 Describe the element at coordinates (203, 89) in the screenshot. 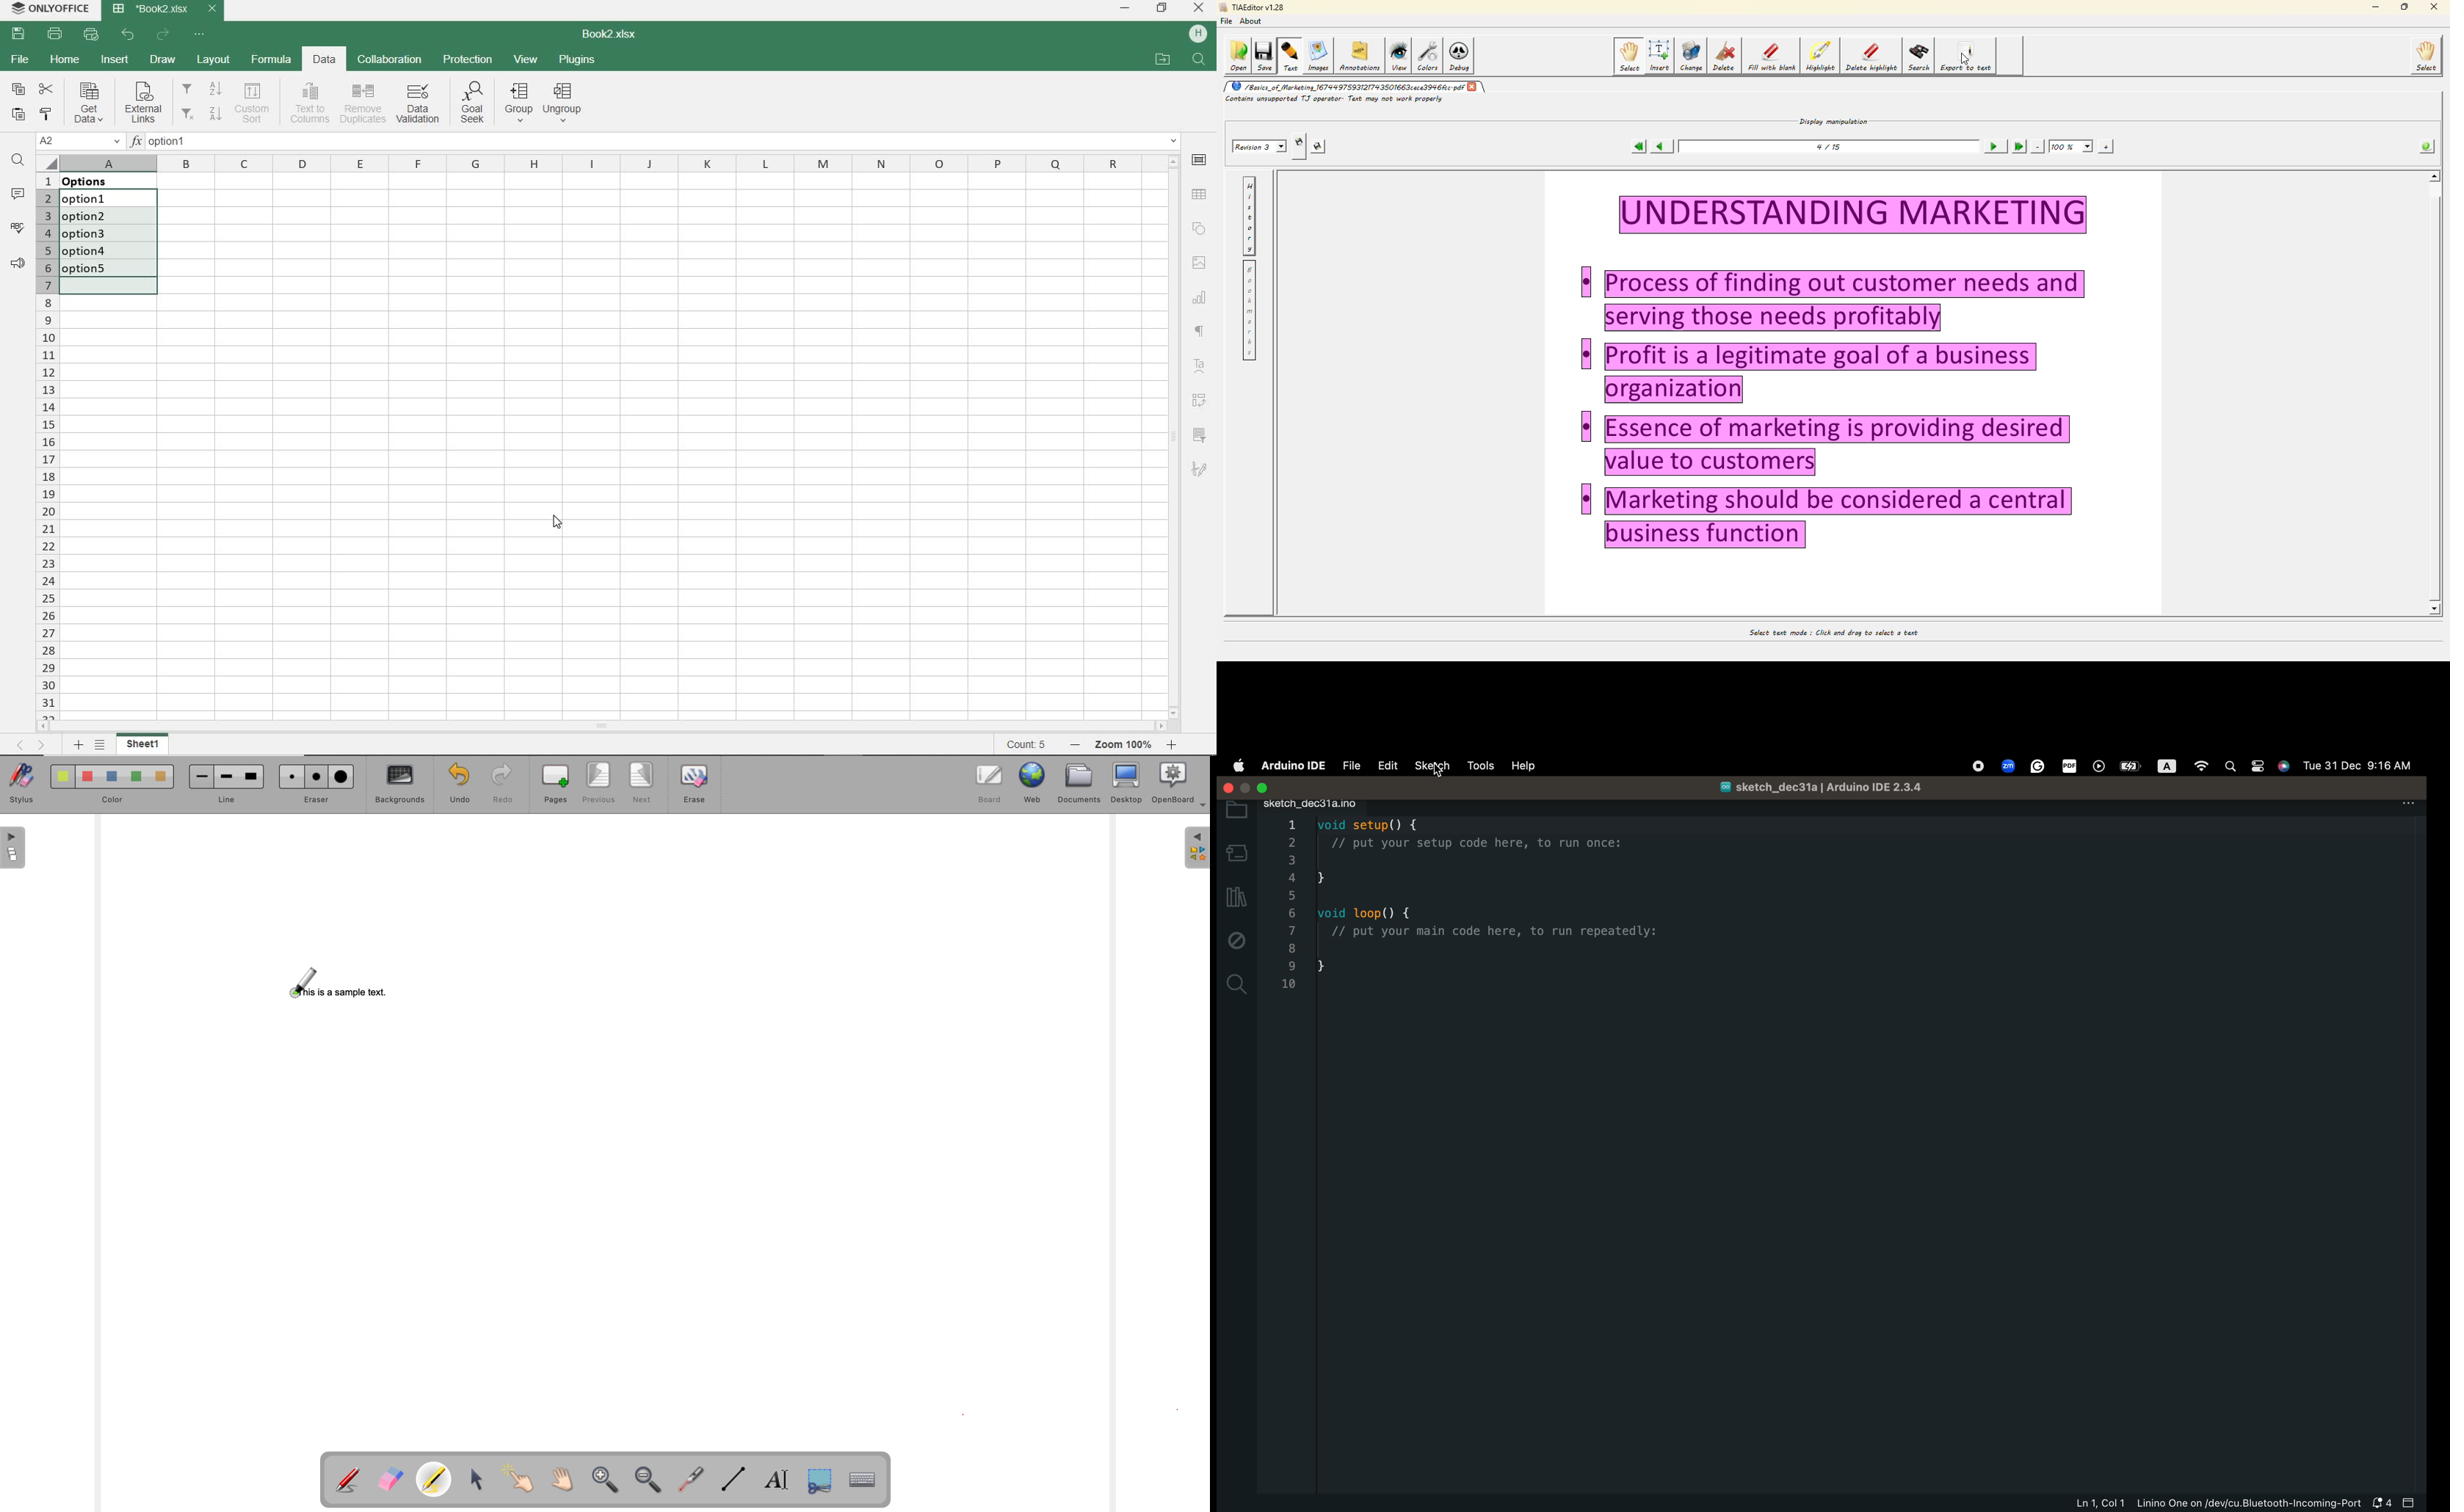

I see `filter from A to Z` at that location.